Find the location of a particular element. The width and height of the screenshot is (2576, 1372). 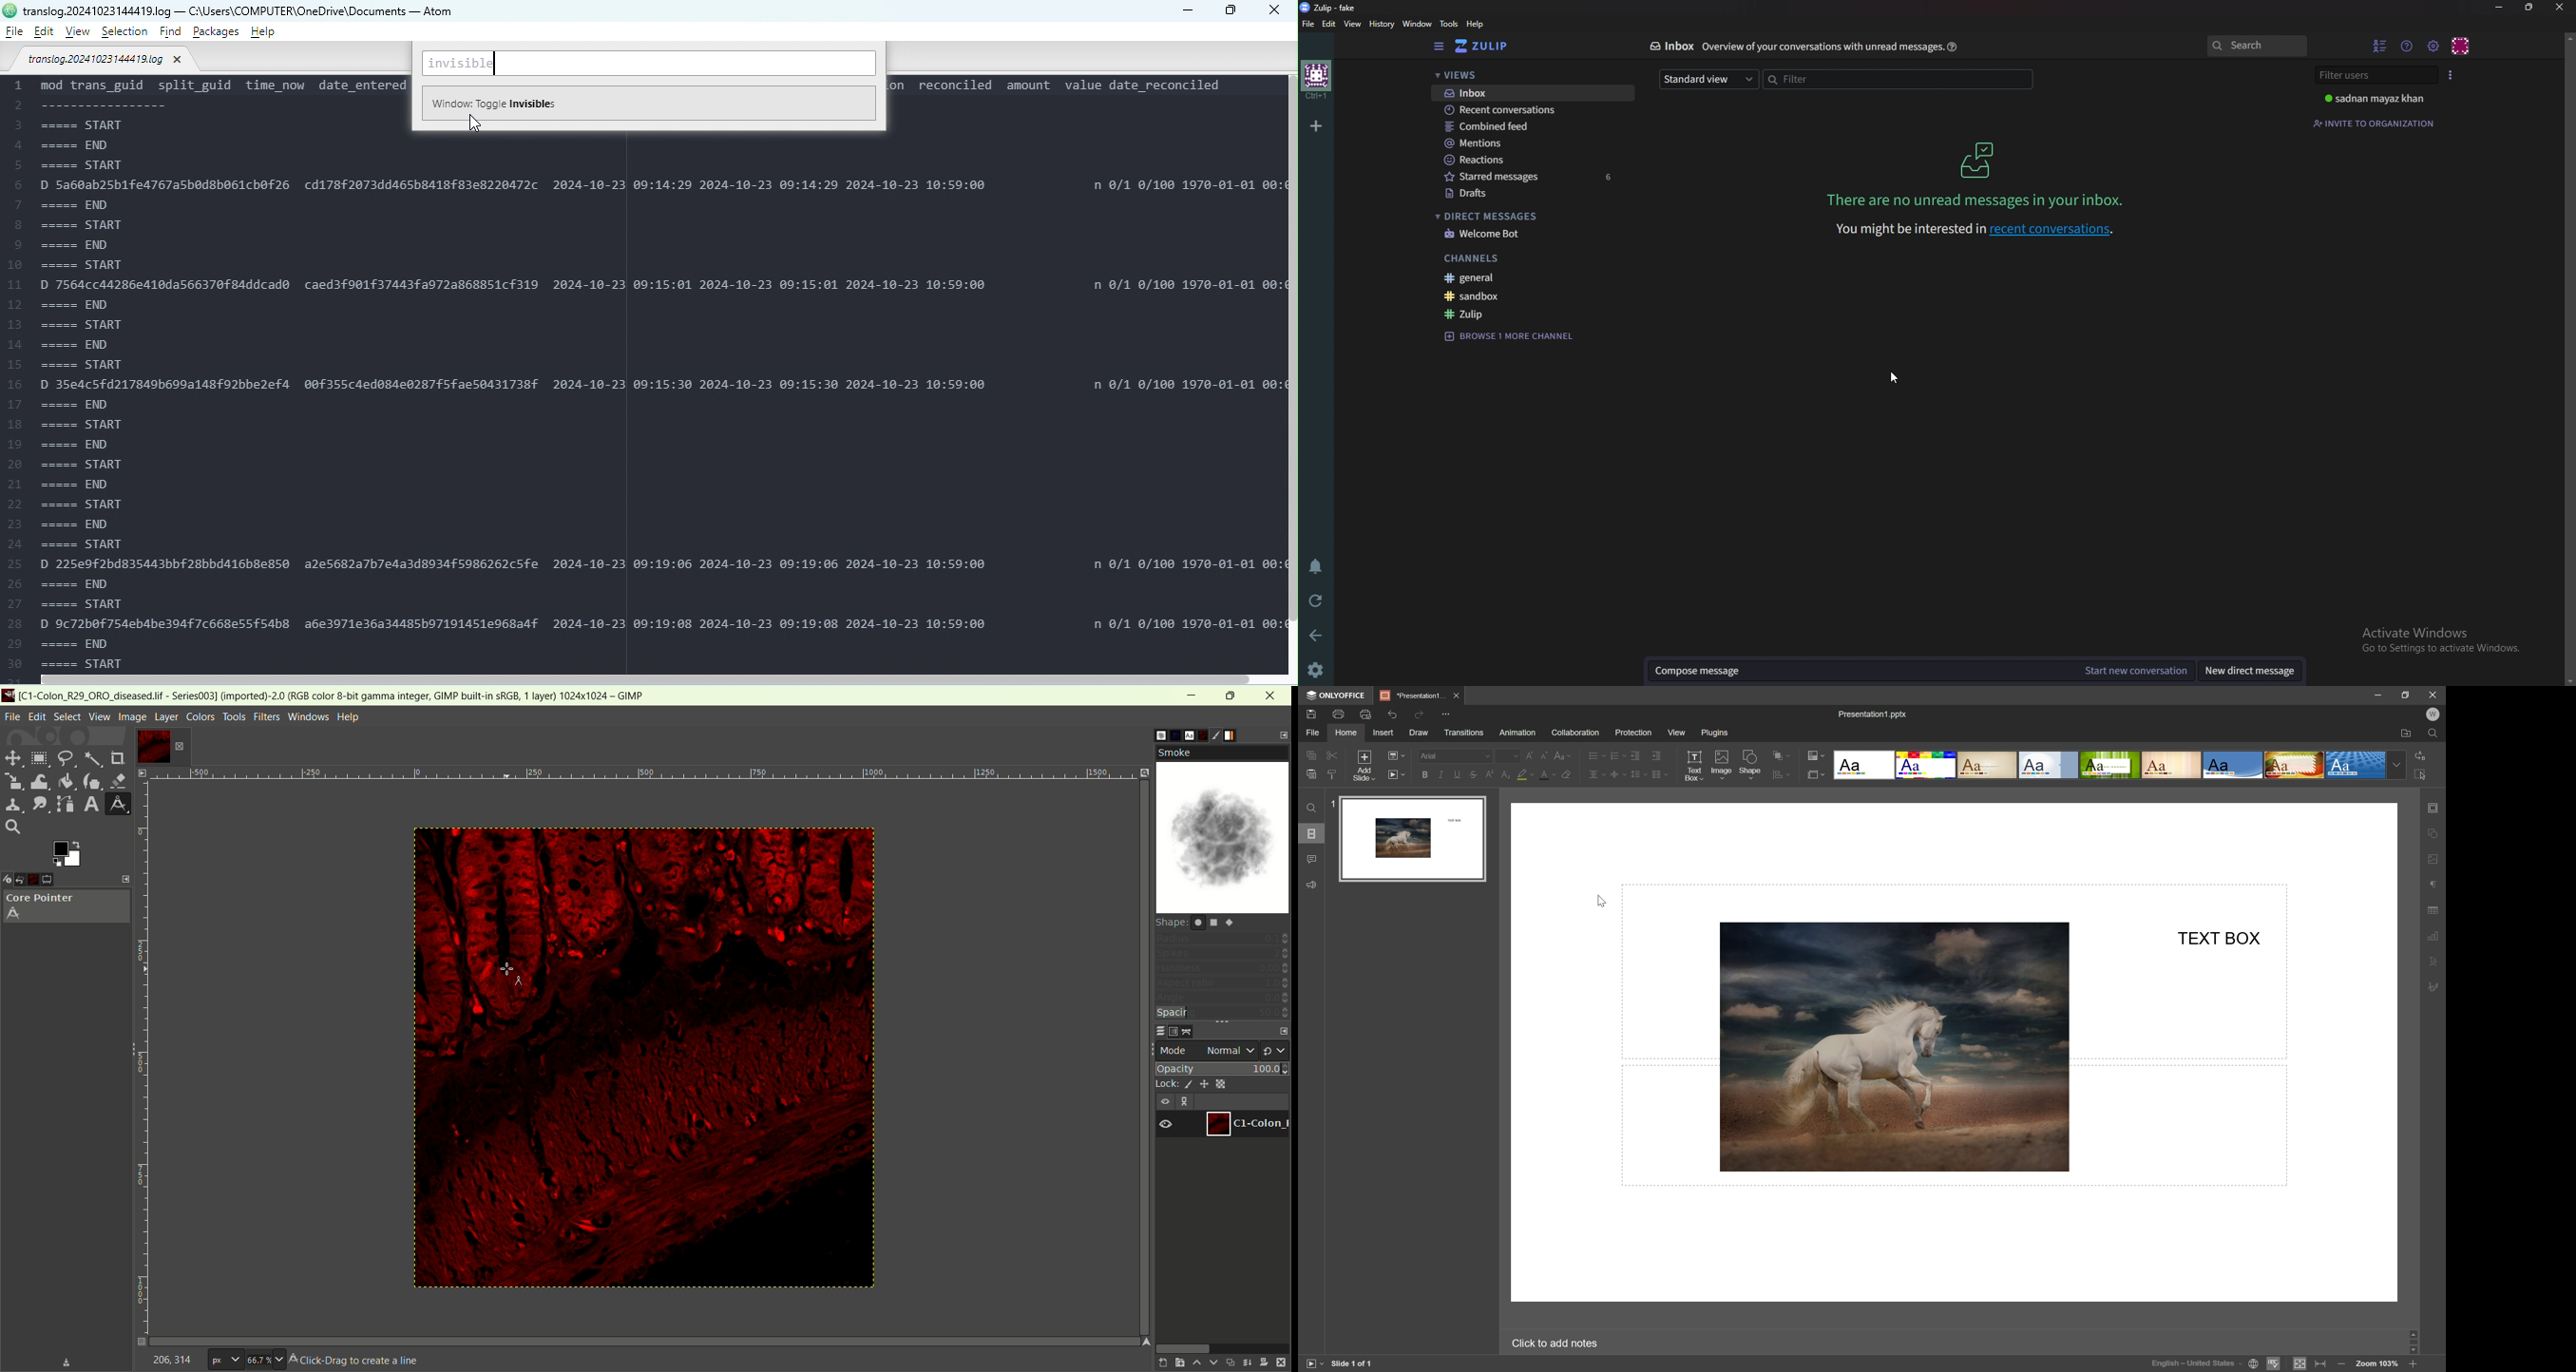

filters is located at coordinates (267, 717).